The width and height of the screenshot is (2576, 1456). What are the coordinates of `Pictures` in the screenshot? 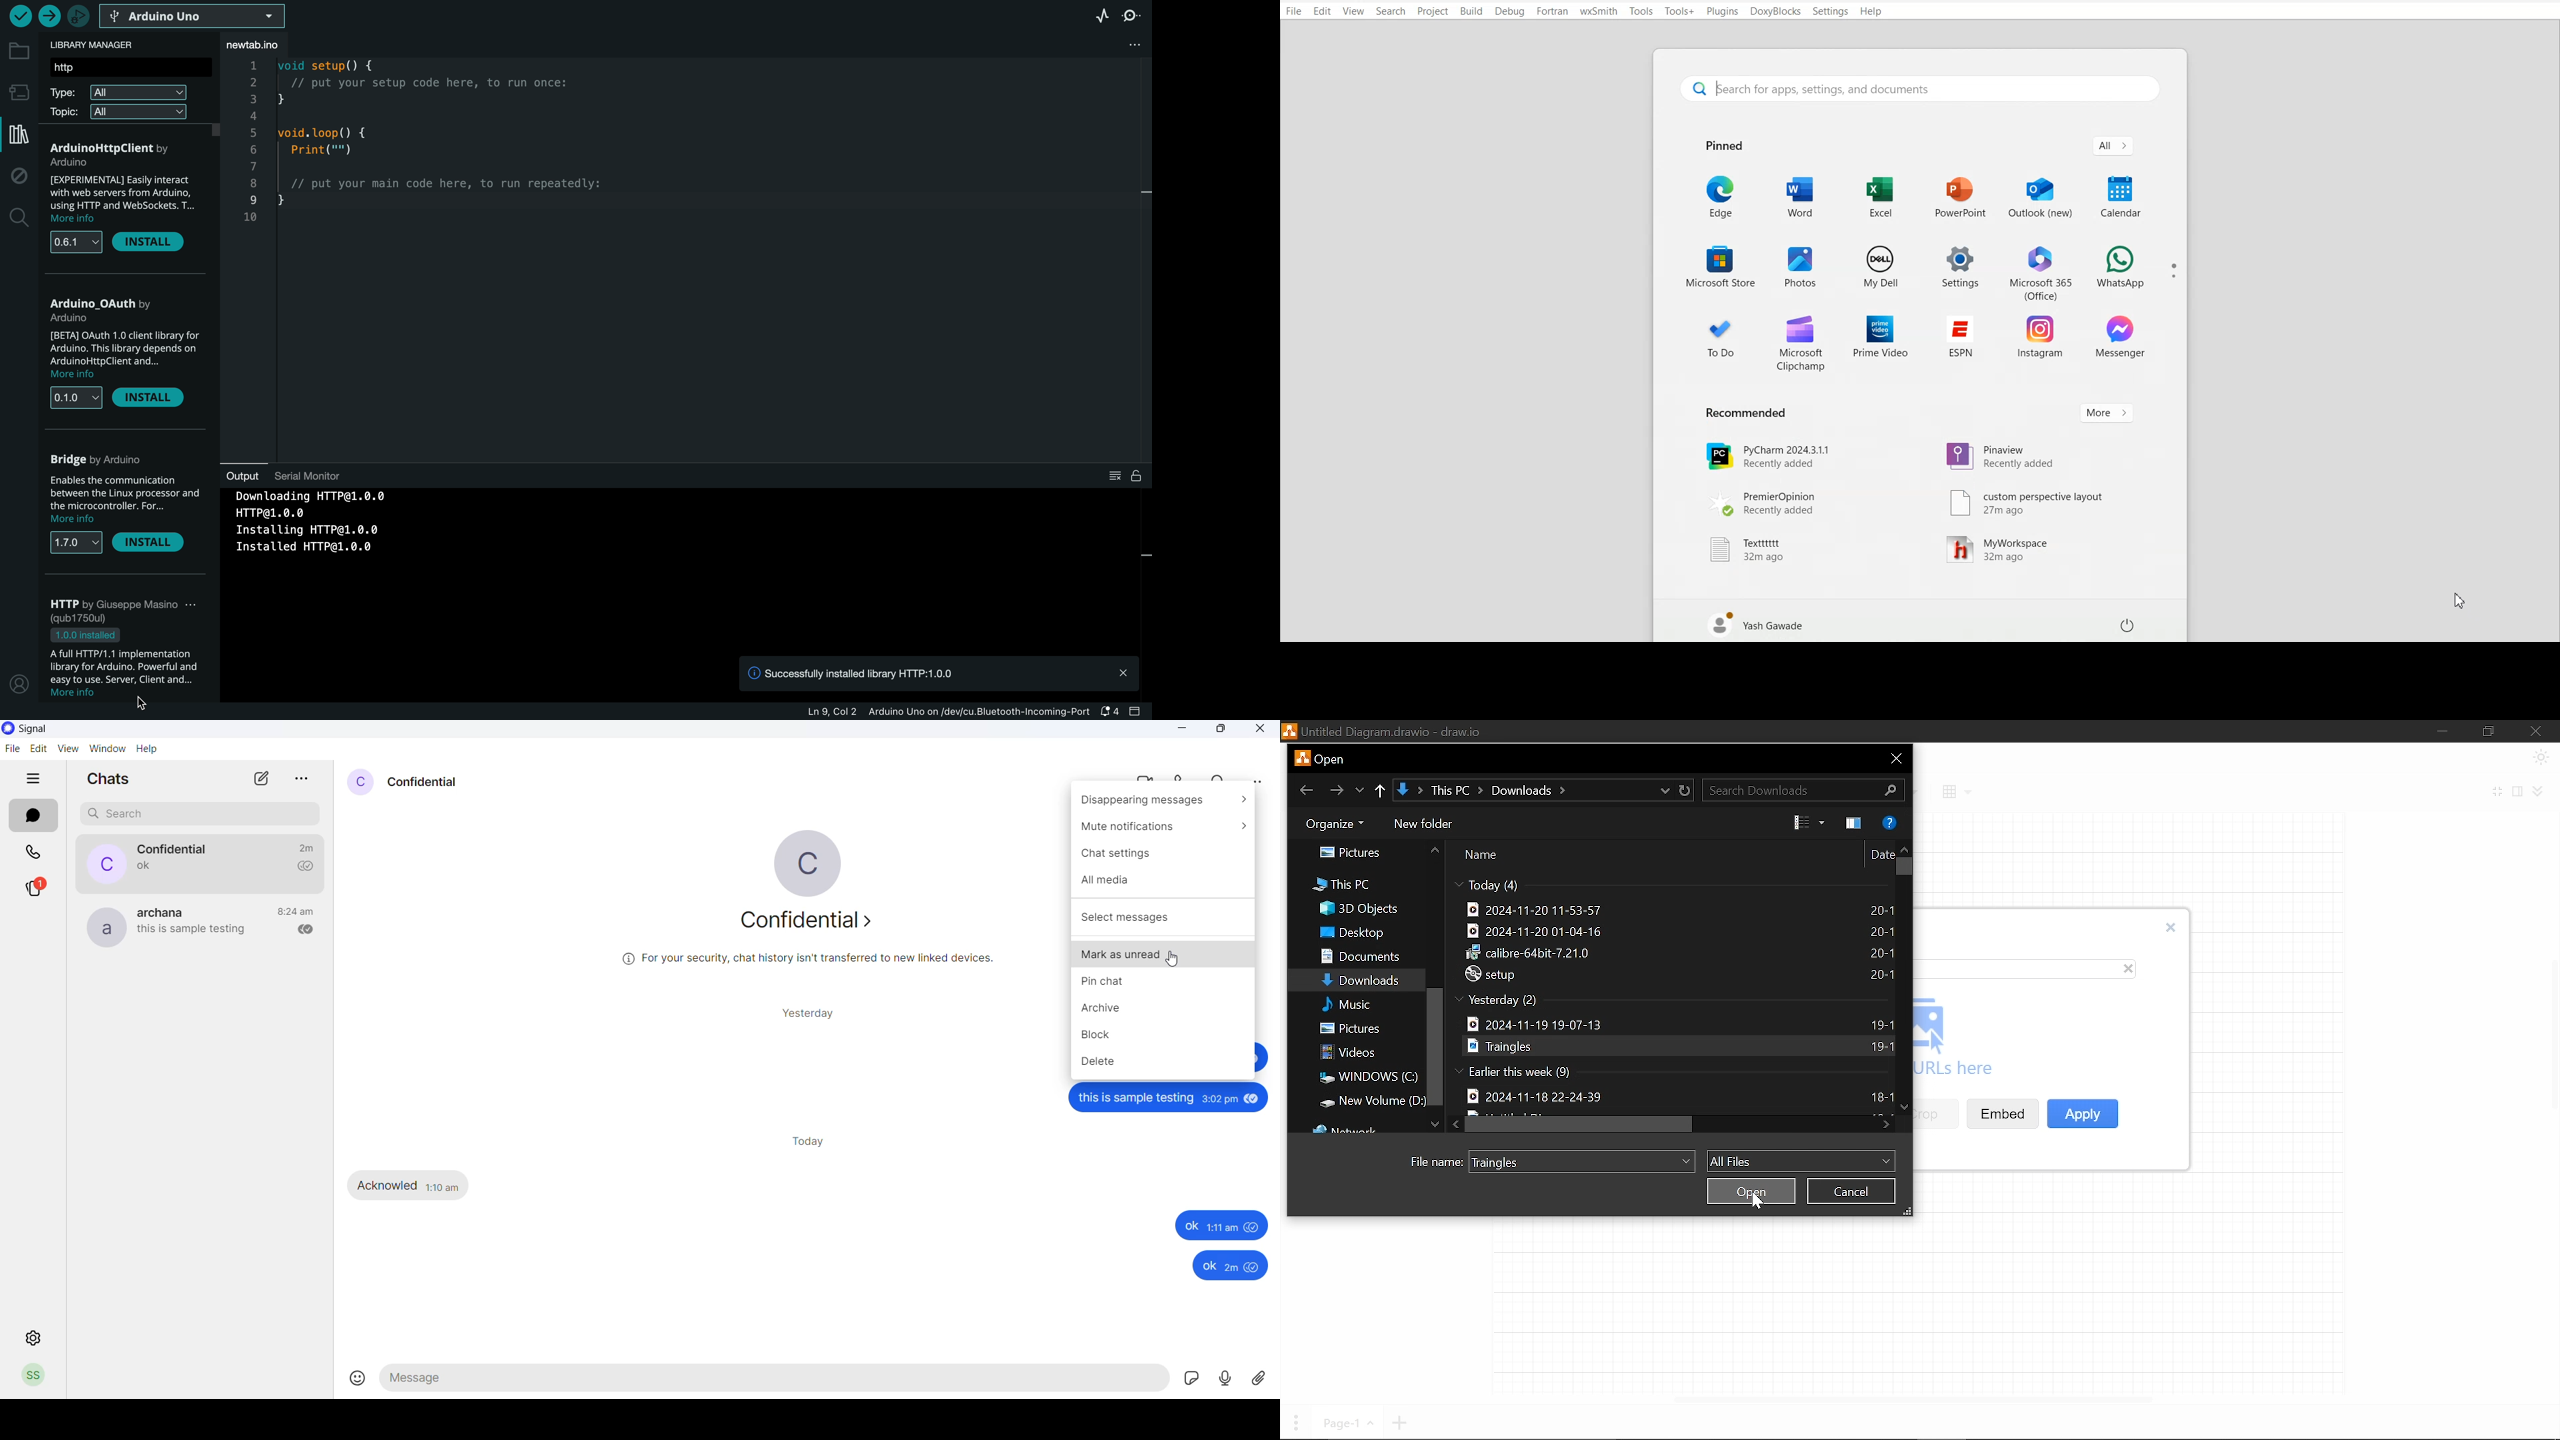 It's located at (1342, 1027).